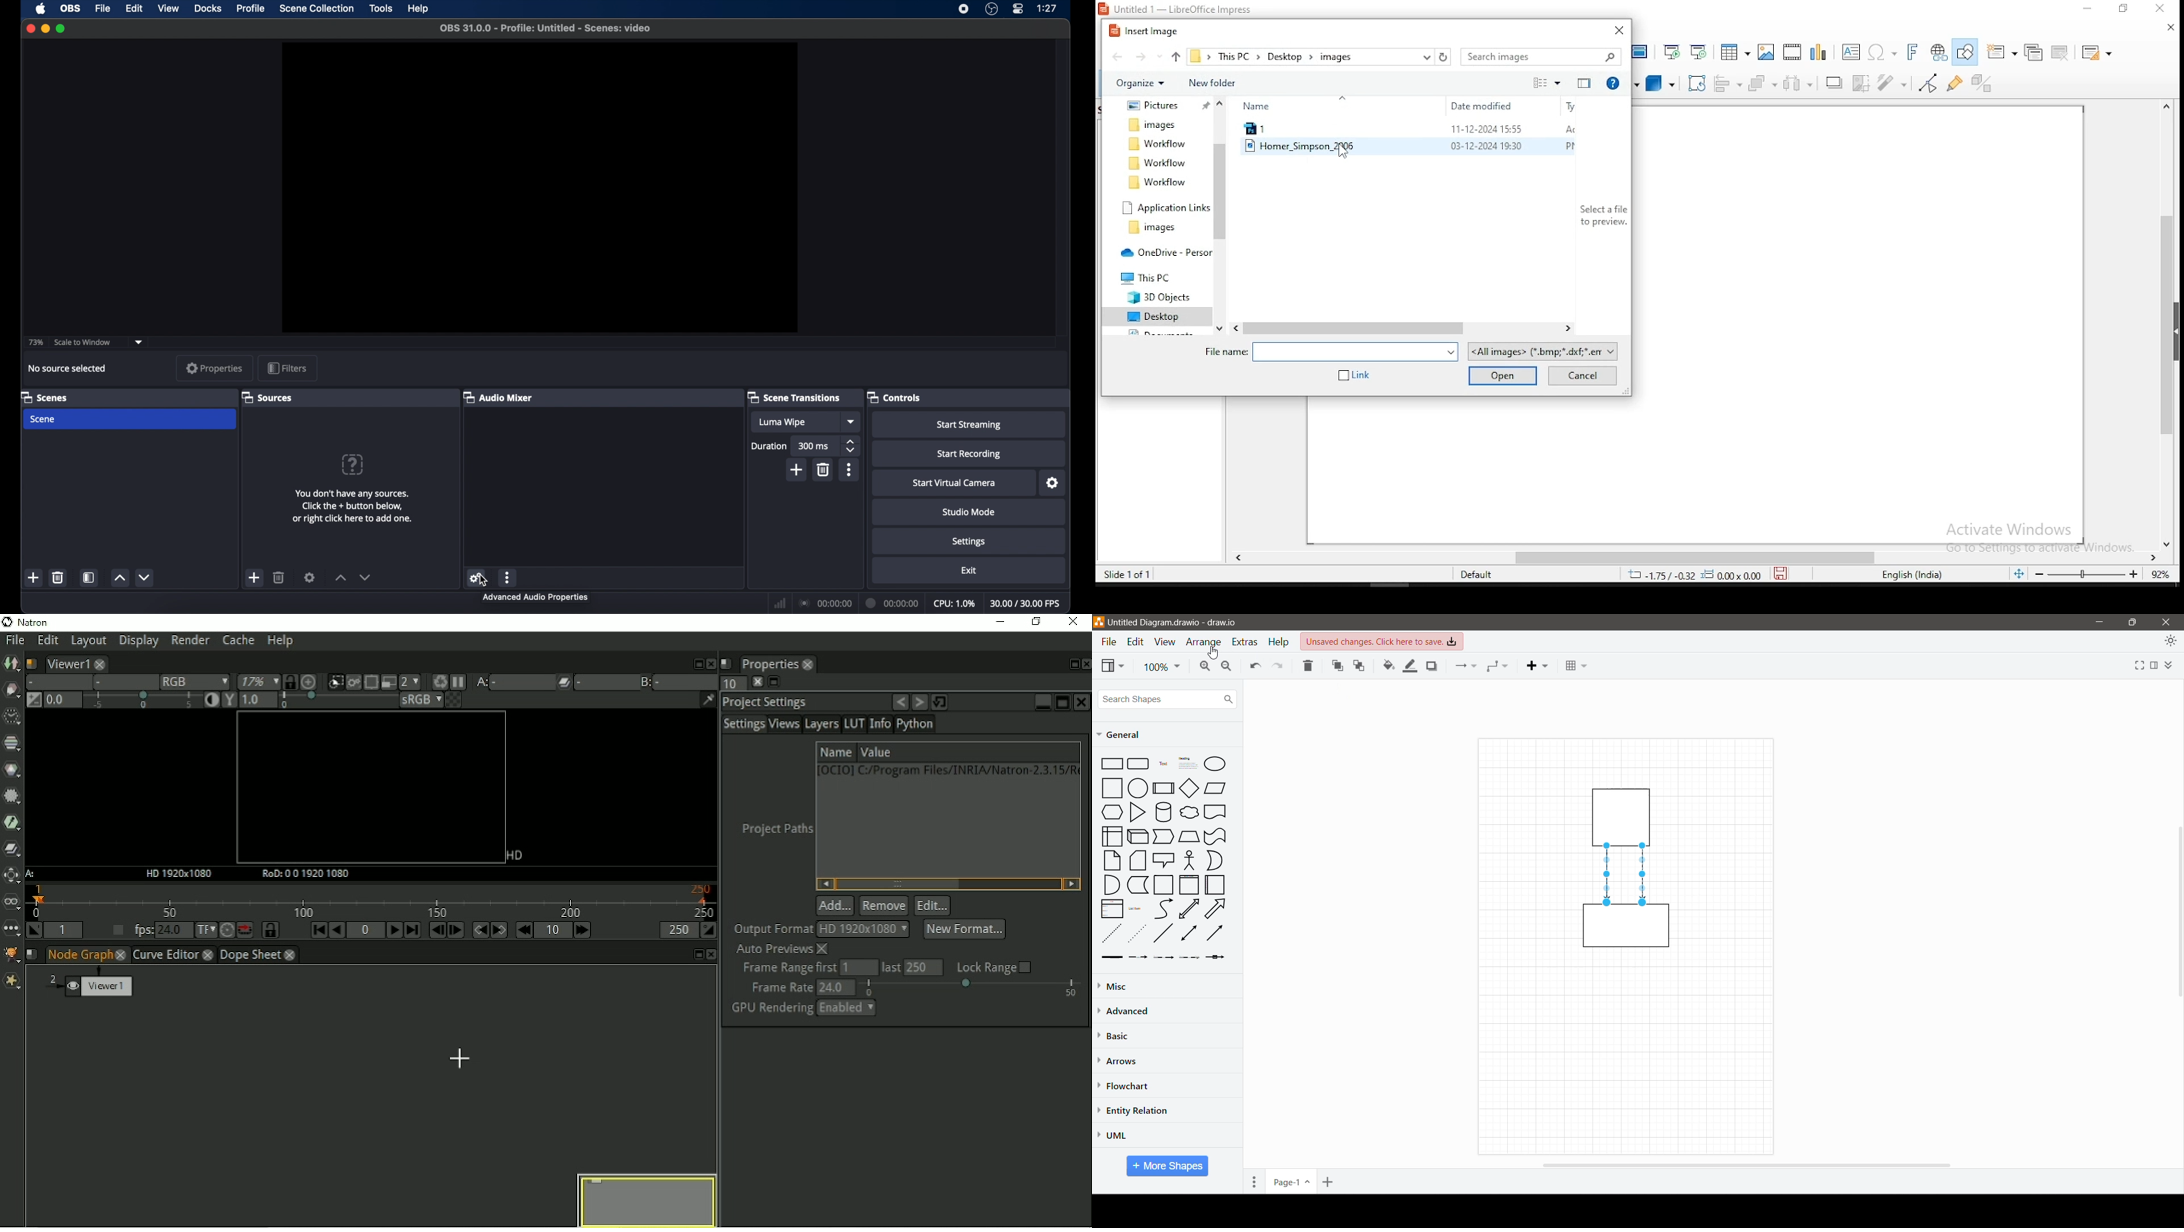 The width and height of the screenshot is (2184, 1232). I want to click on And, so click(1111, 885).